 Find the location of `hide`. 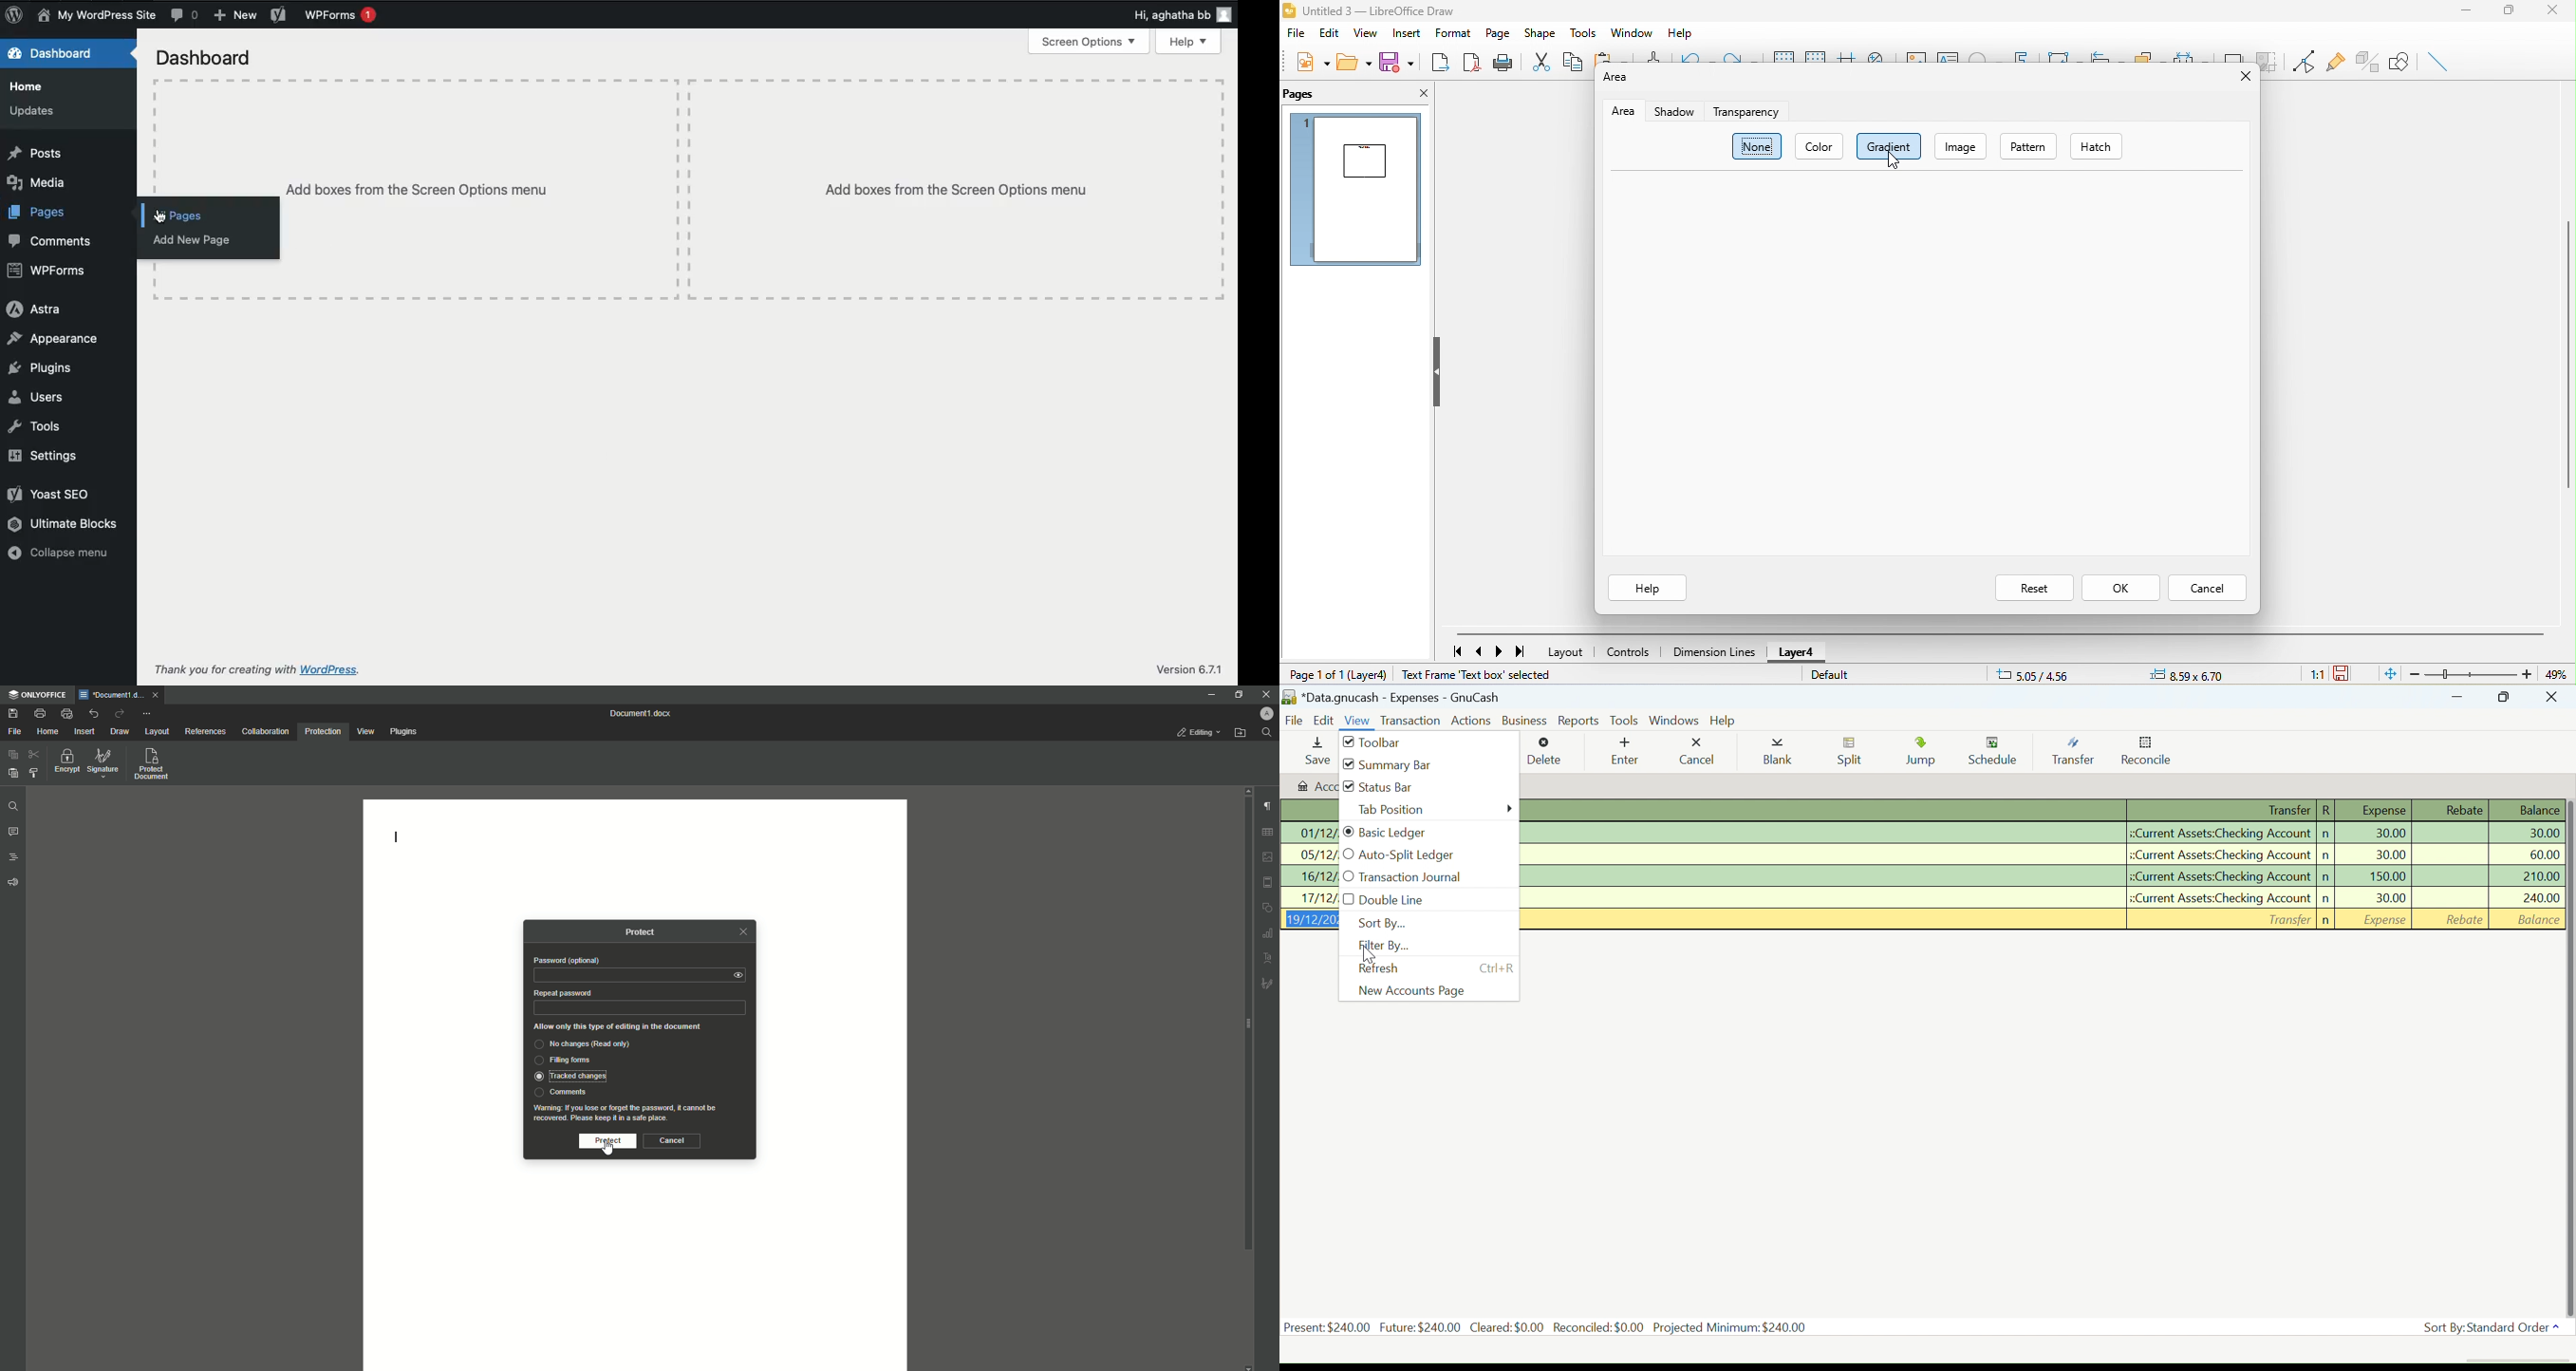

hide is located at coordinates (1442, 370).